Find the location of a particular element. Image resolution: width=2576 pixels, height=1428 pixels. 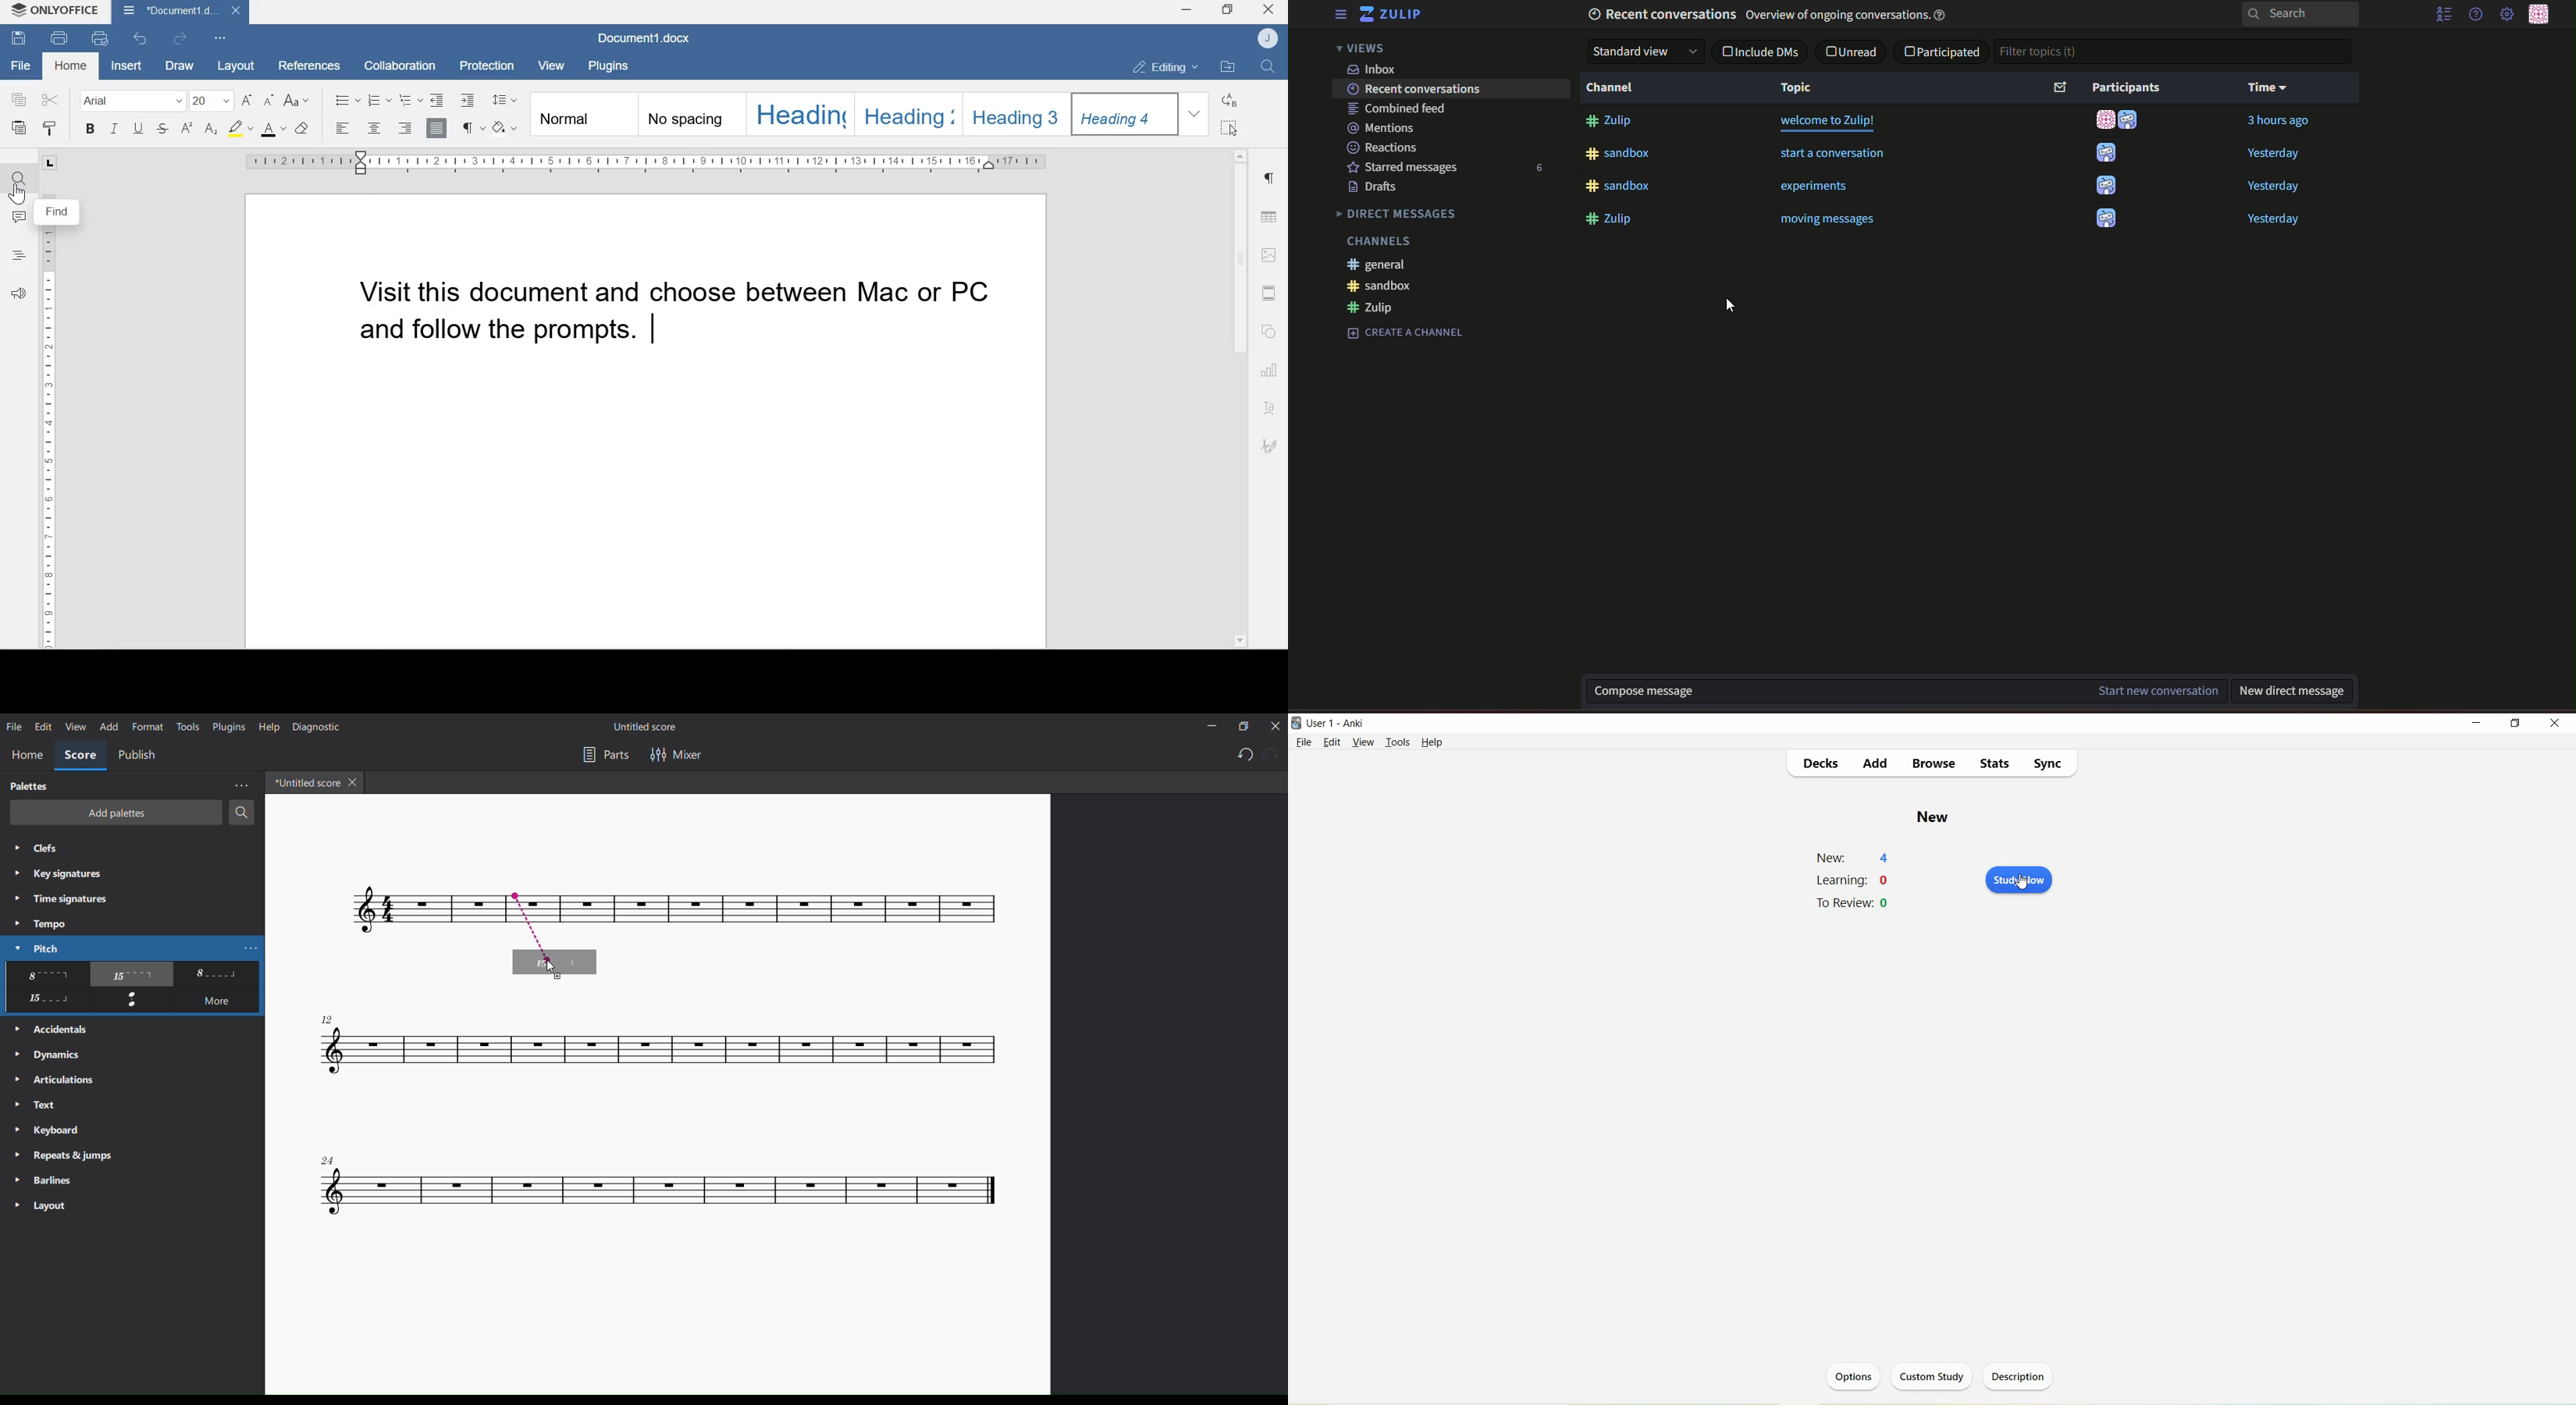

Edit is located at coordinates (1334, 742).